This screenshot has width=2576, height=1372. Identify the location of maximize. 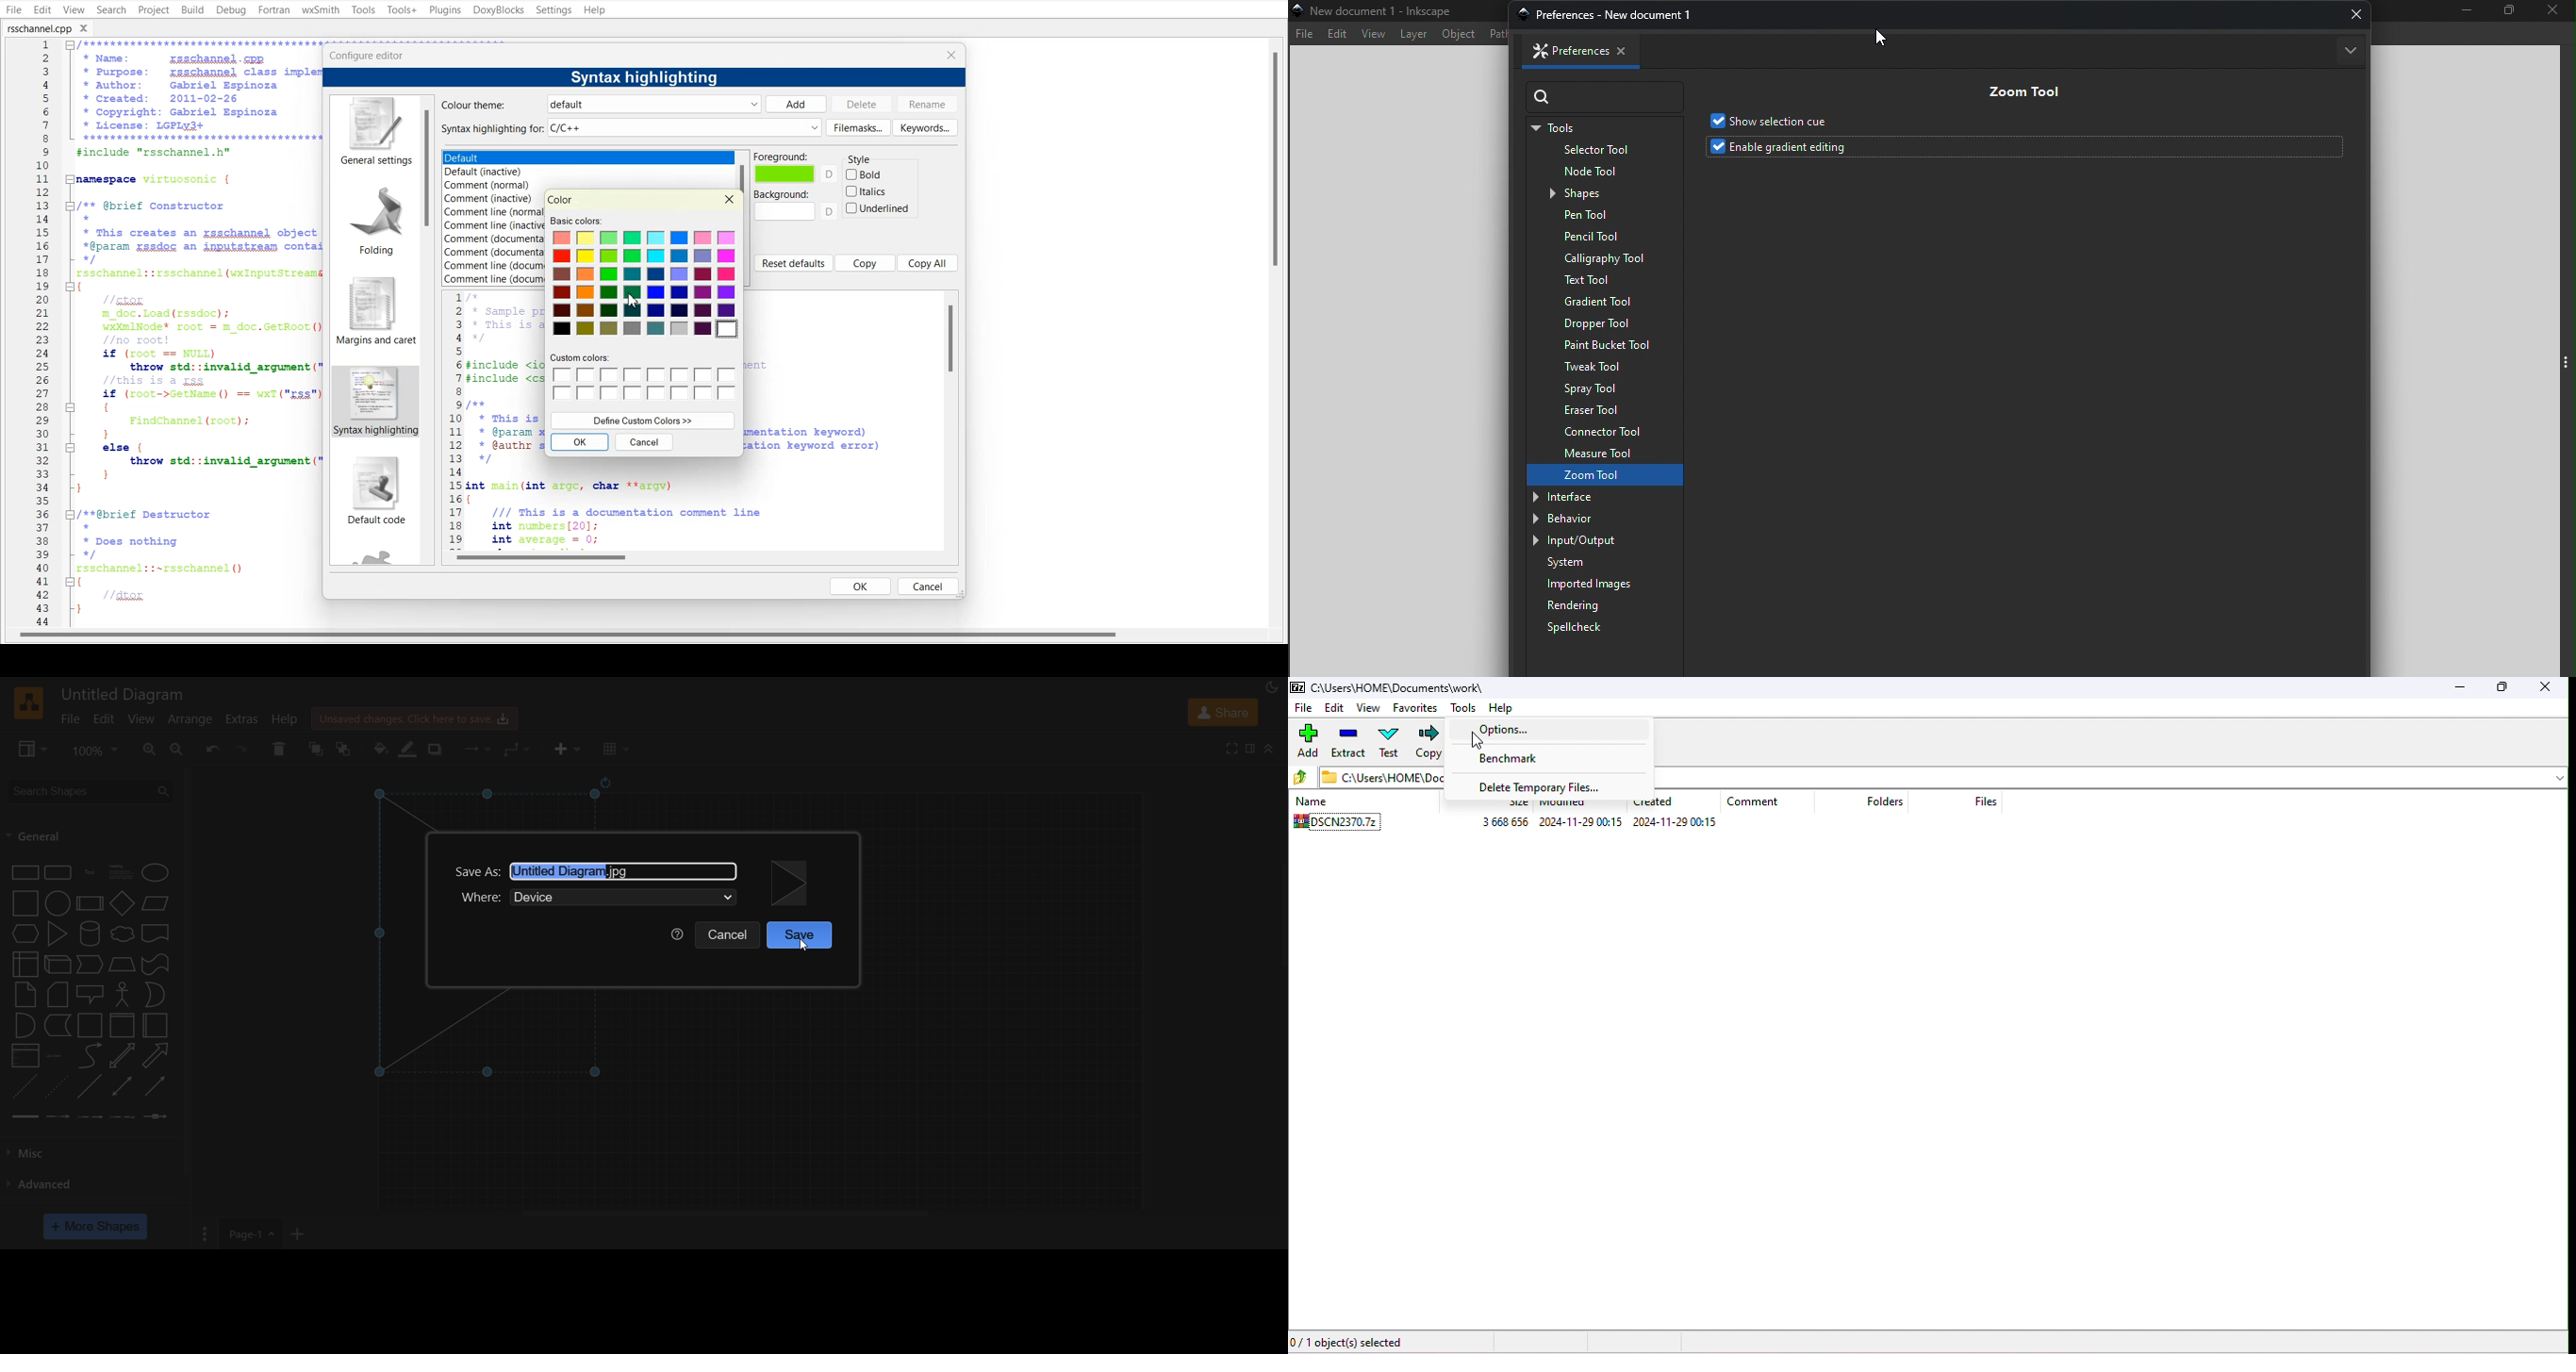
(2506, 688).